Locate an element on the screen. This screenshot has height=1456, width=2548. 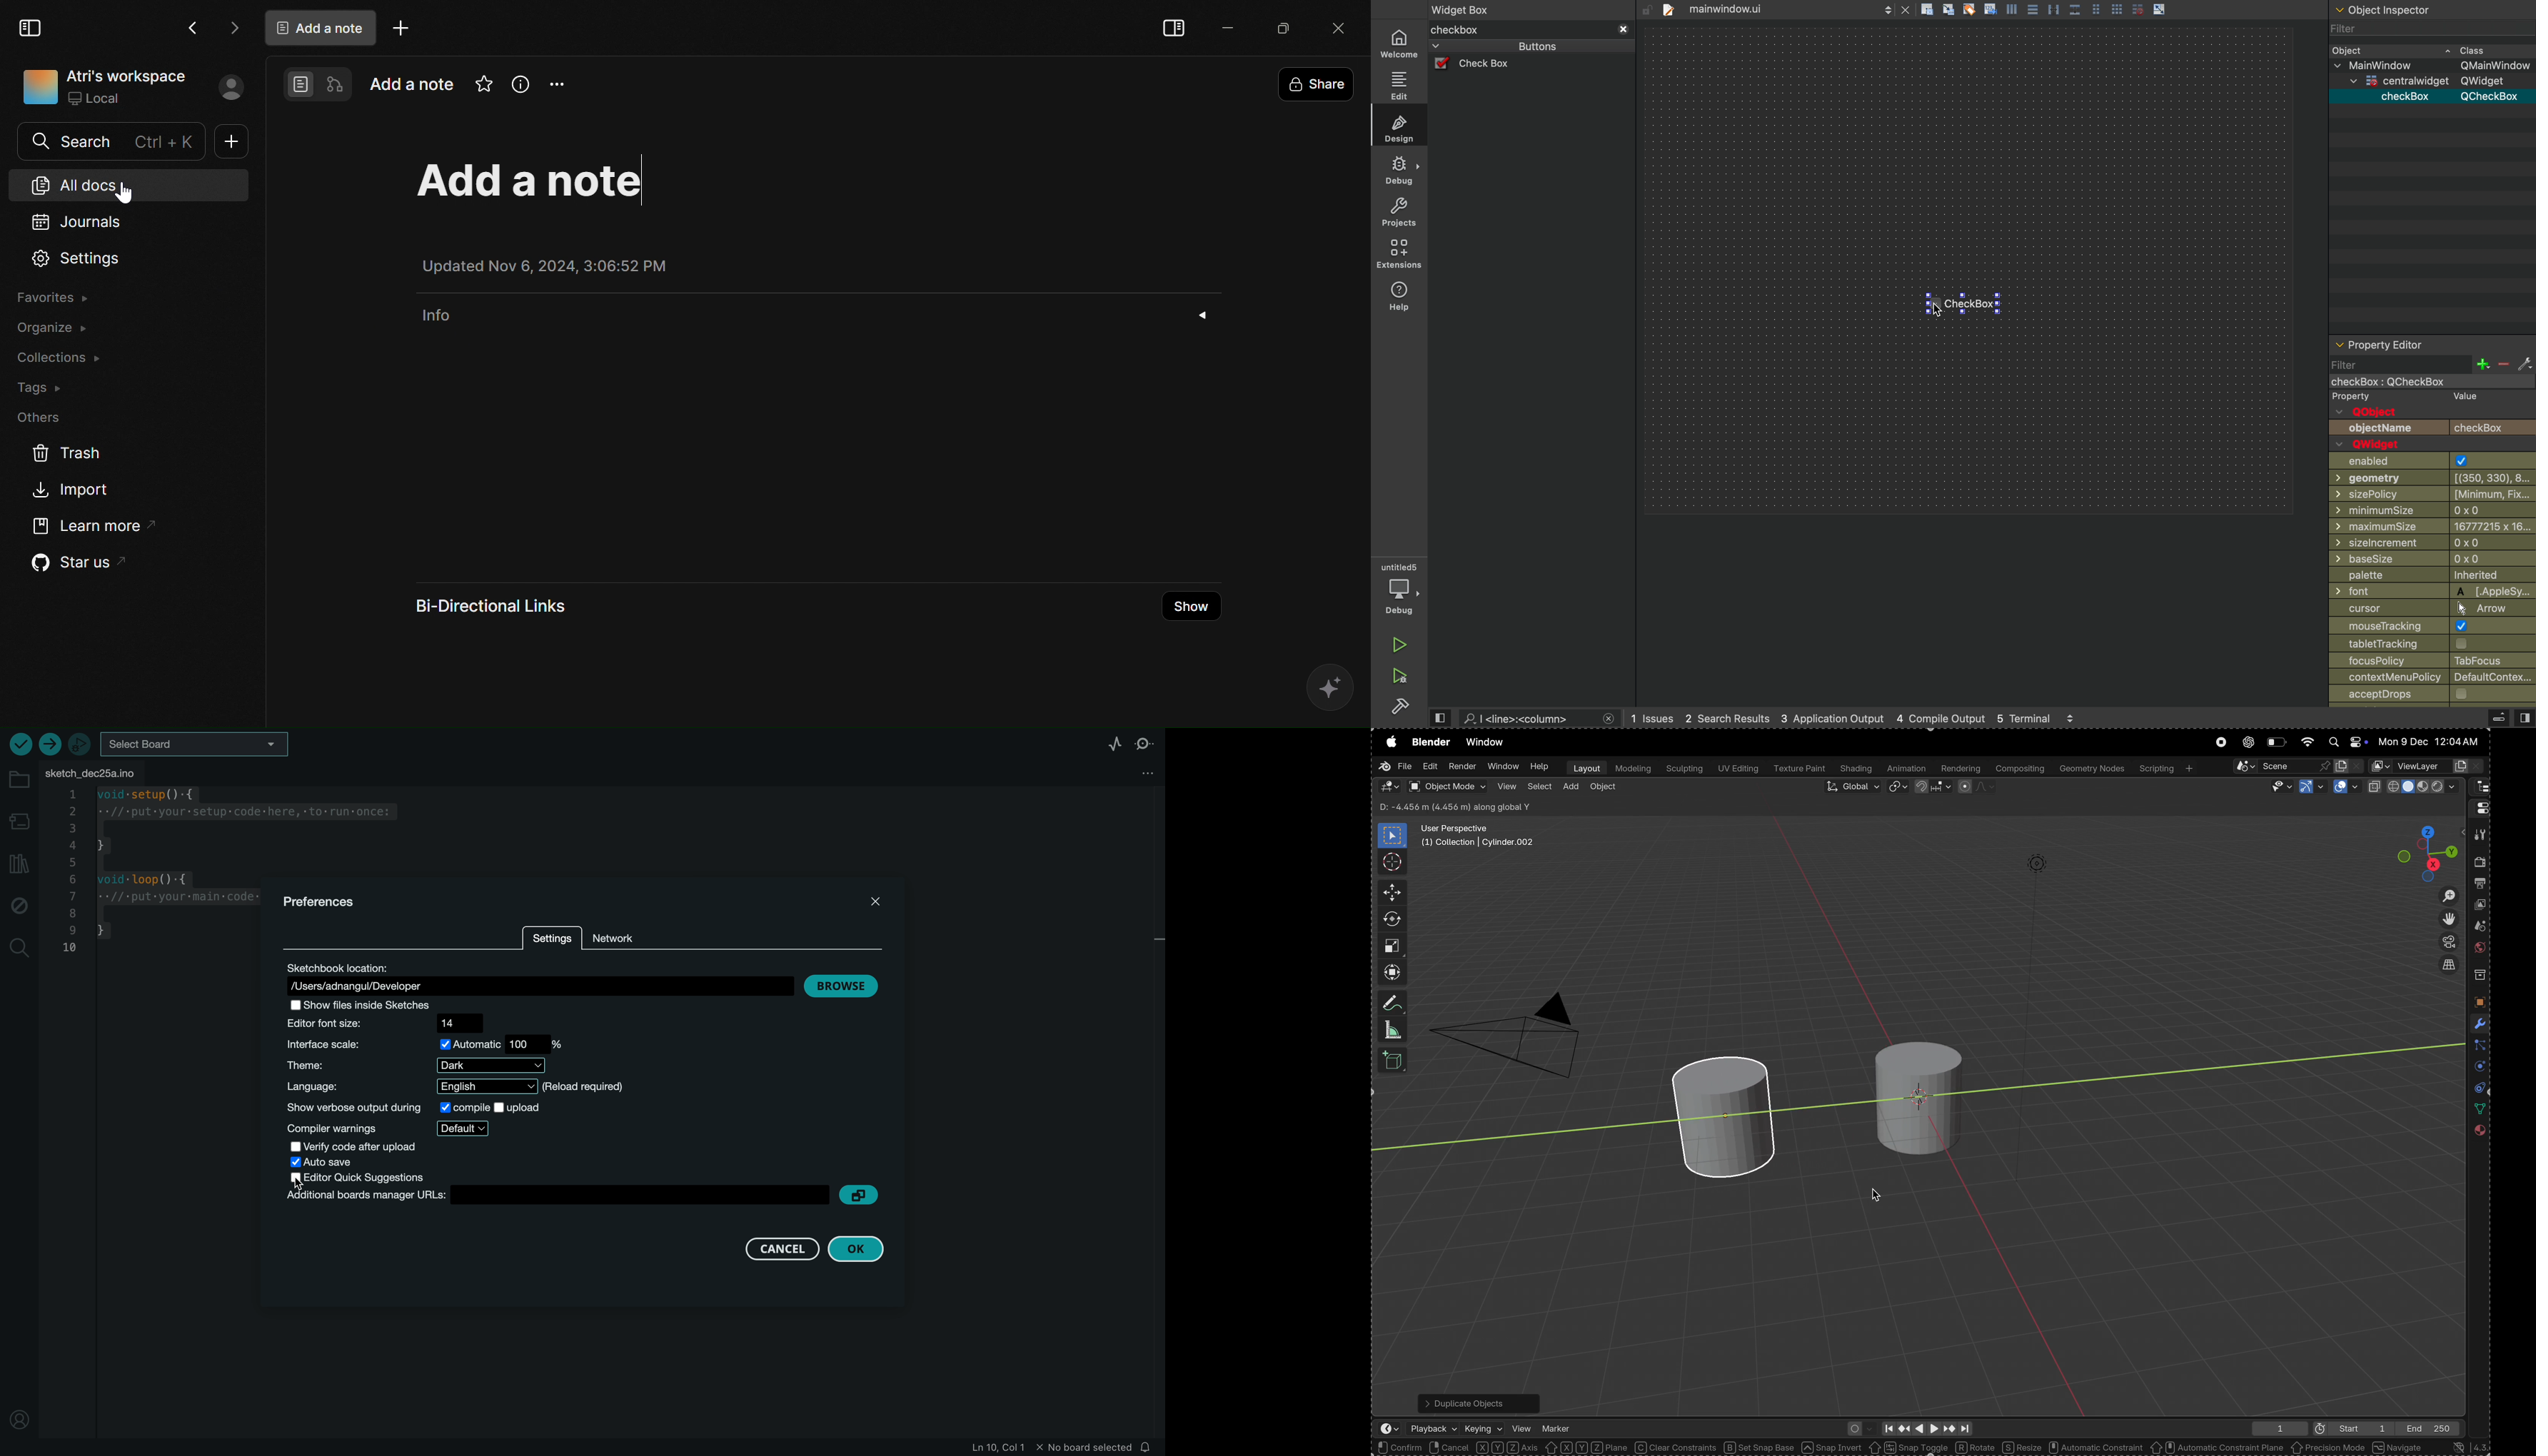
object is located at coordinates (1604, 789).